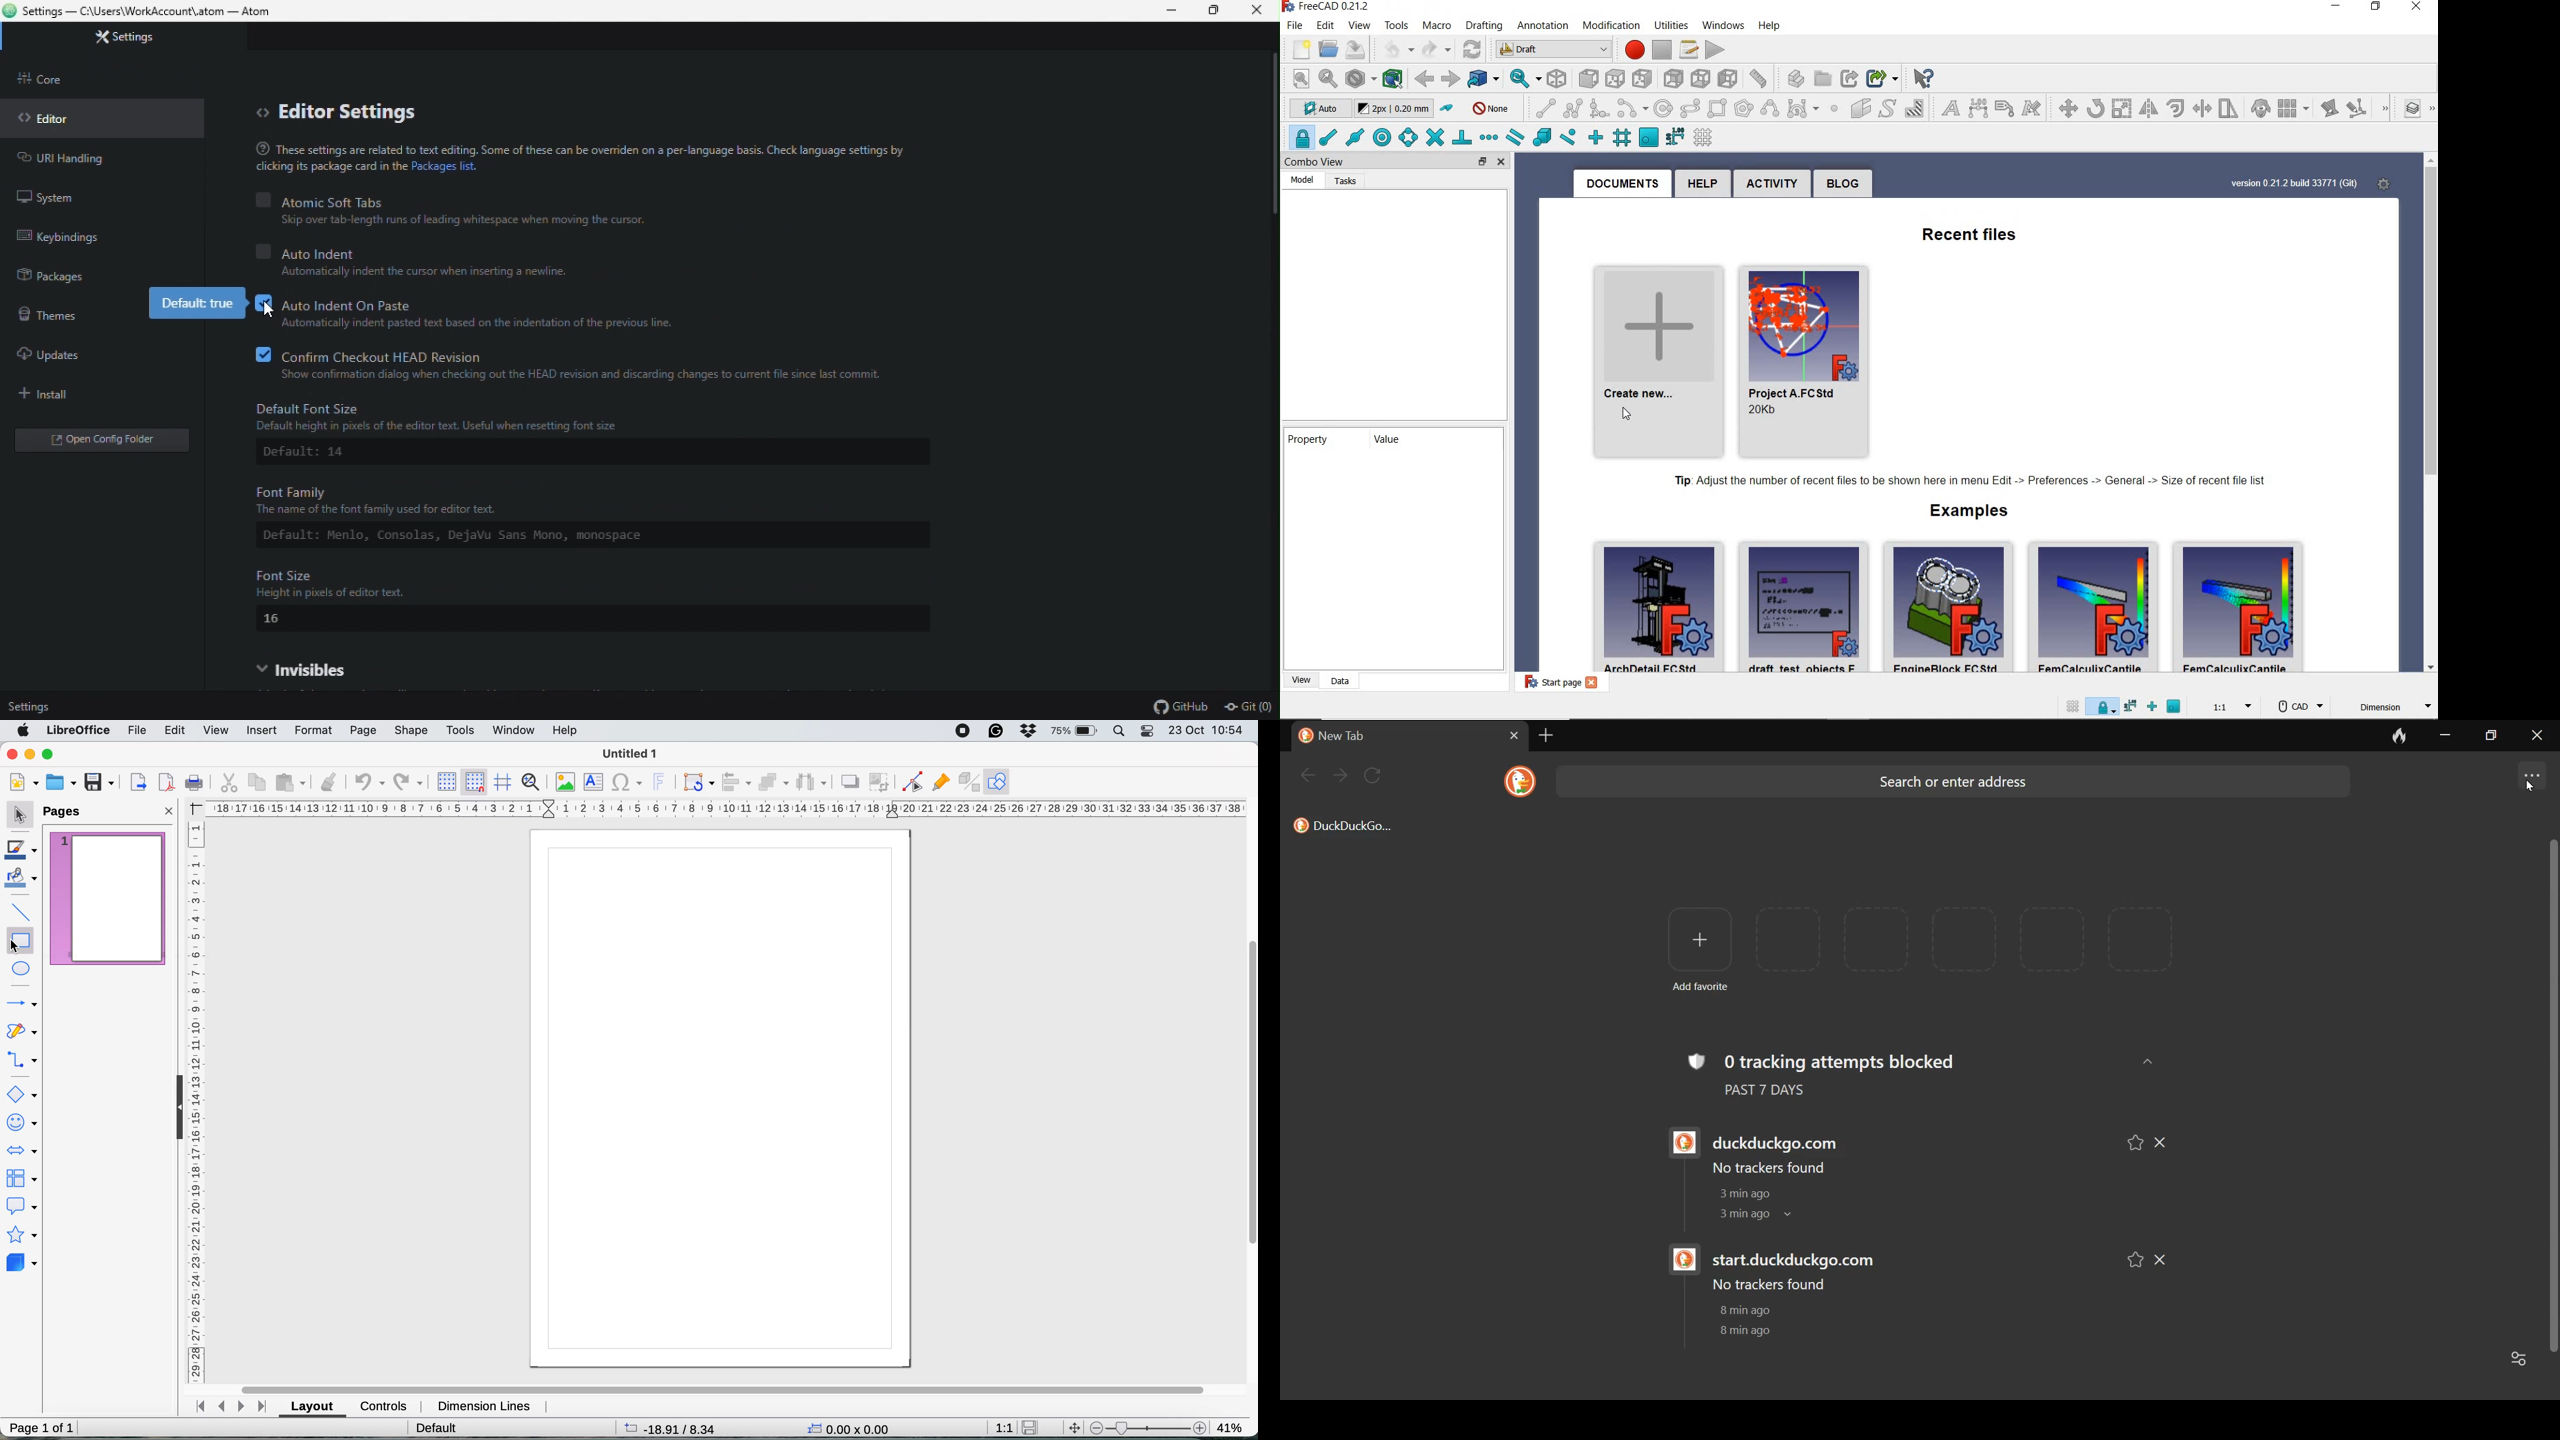 The image size is (2576, 1456). I want to click on close tab and clear data, so click(2390, 735).